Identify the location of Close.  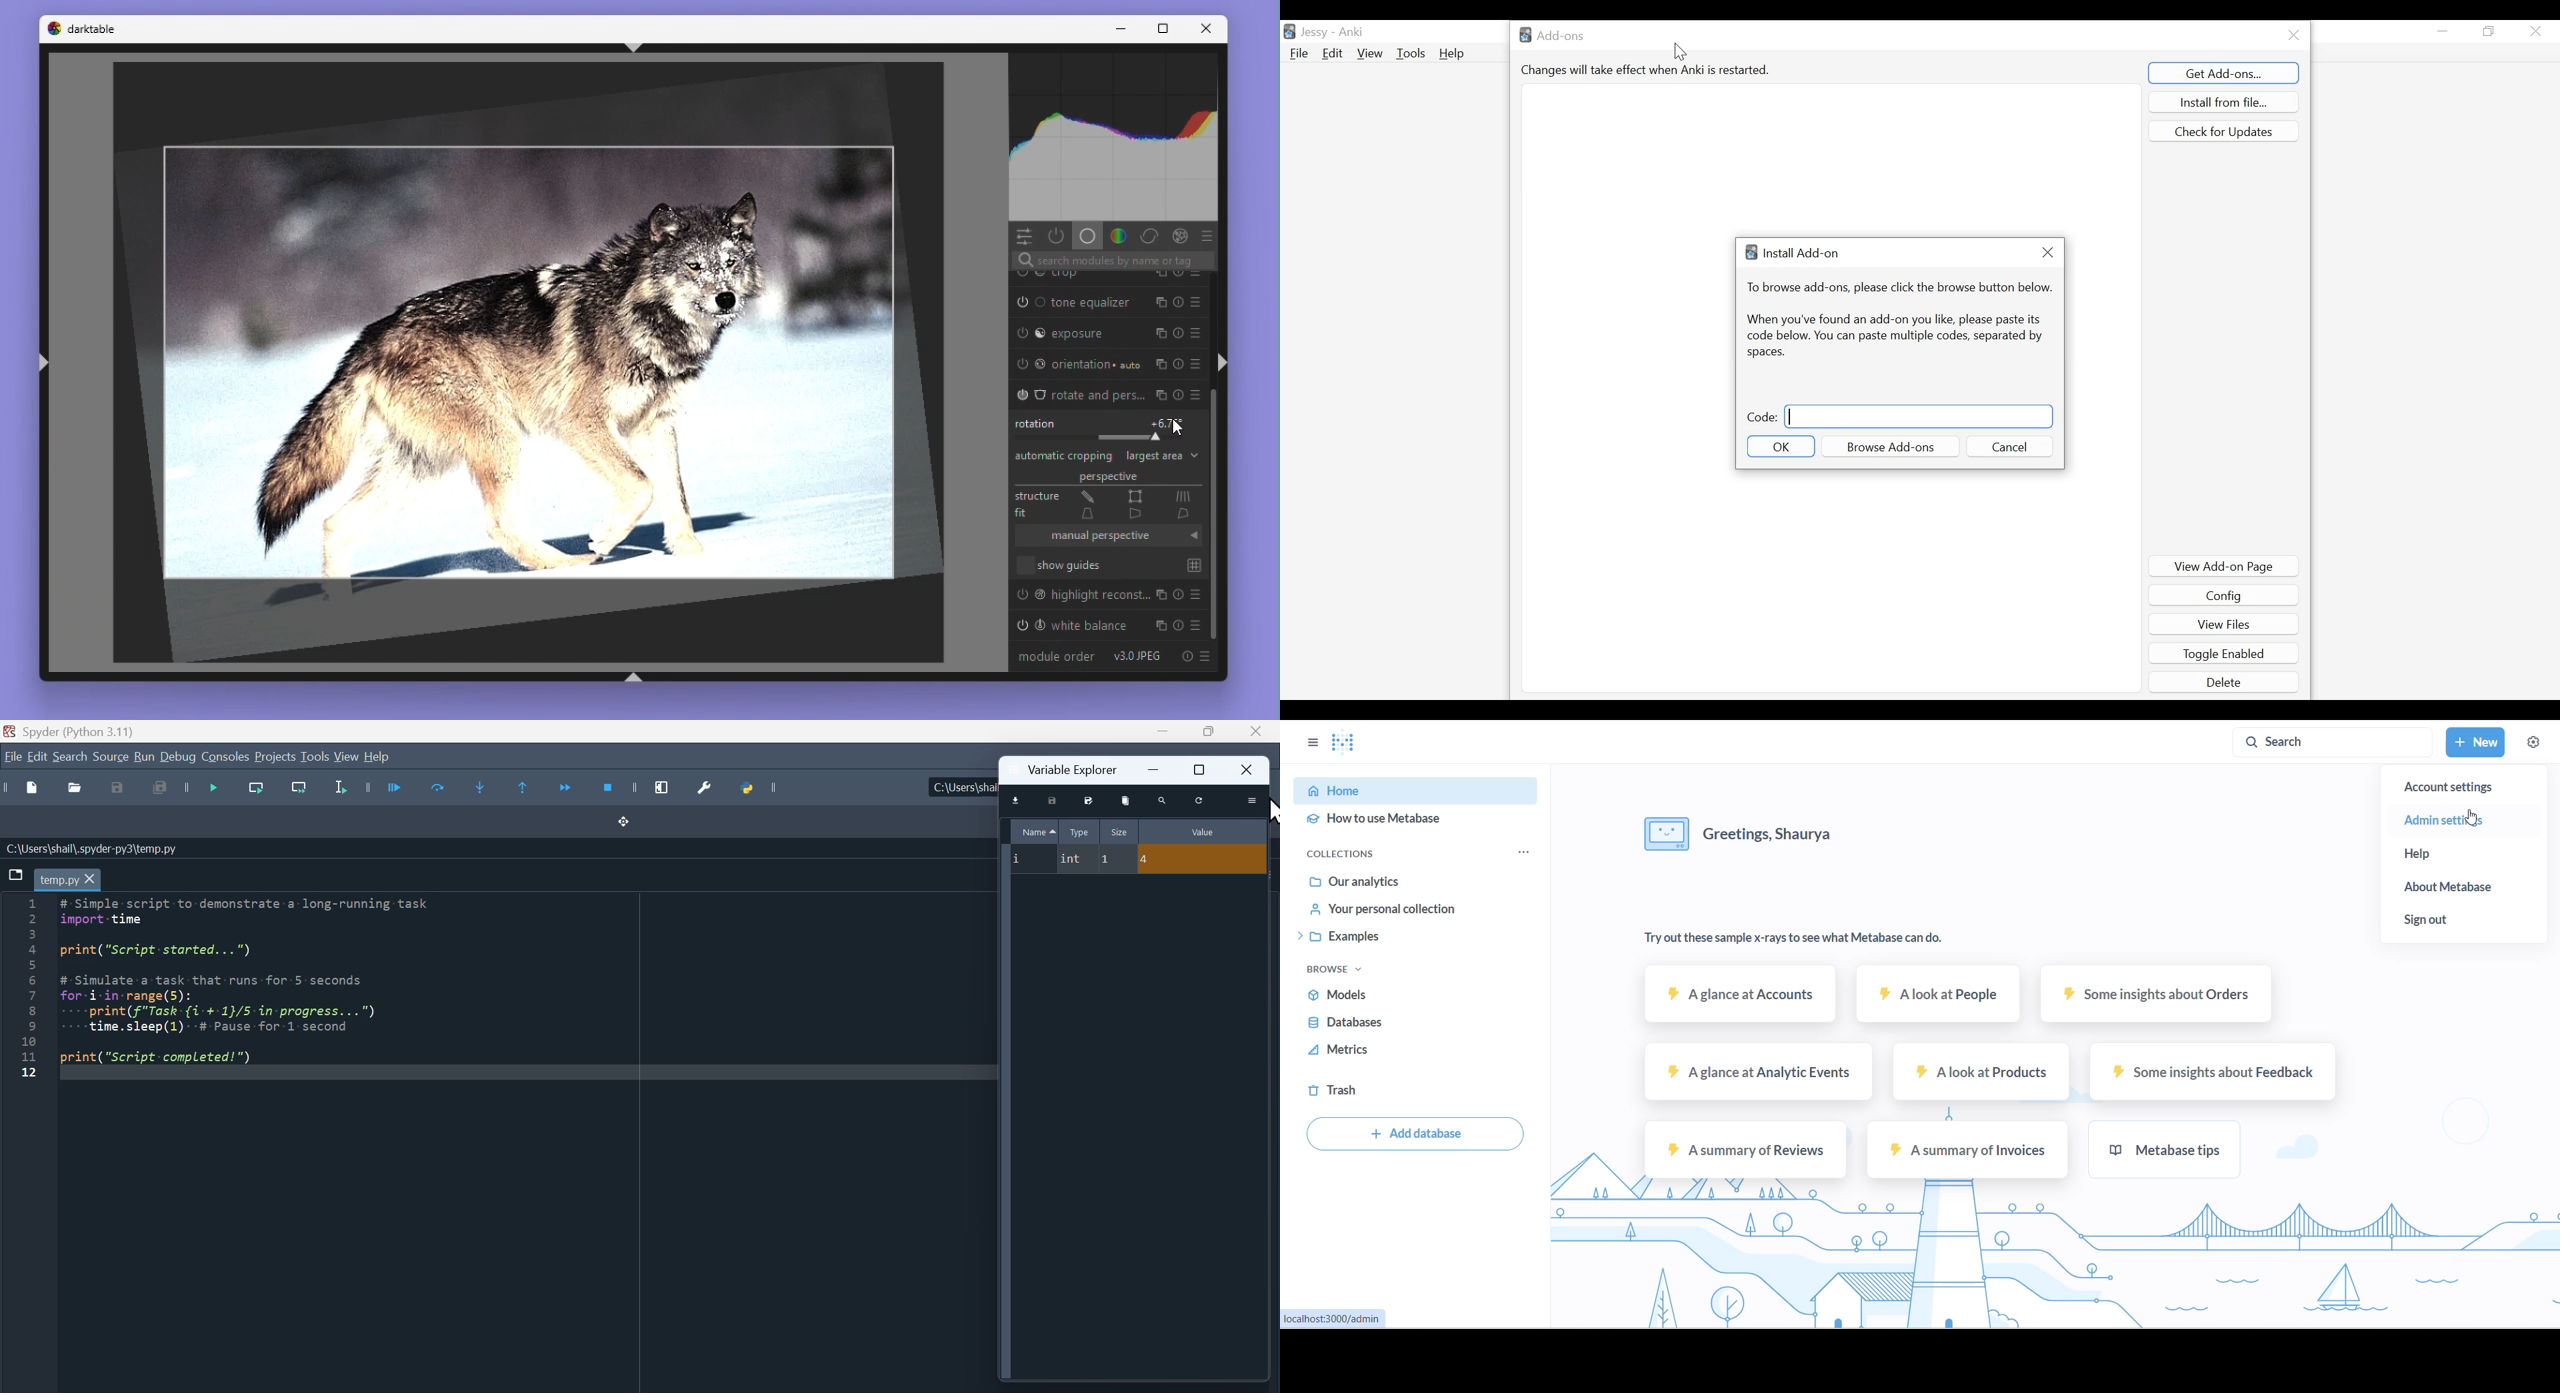
(2293, 34).